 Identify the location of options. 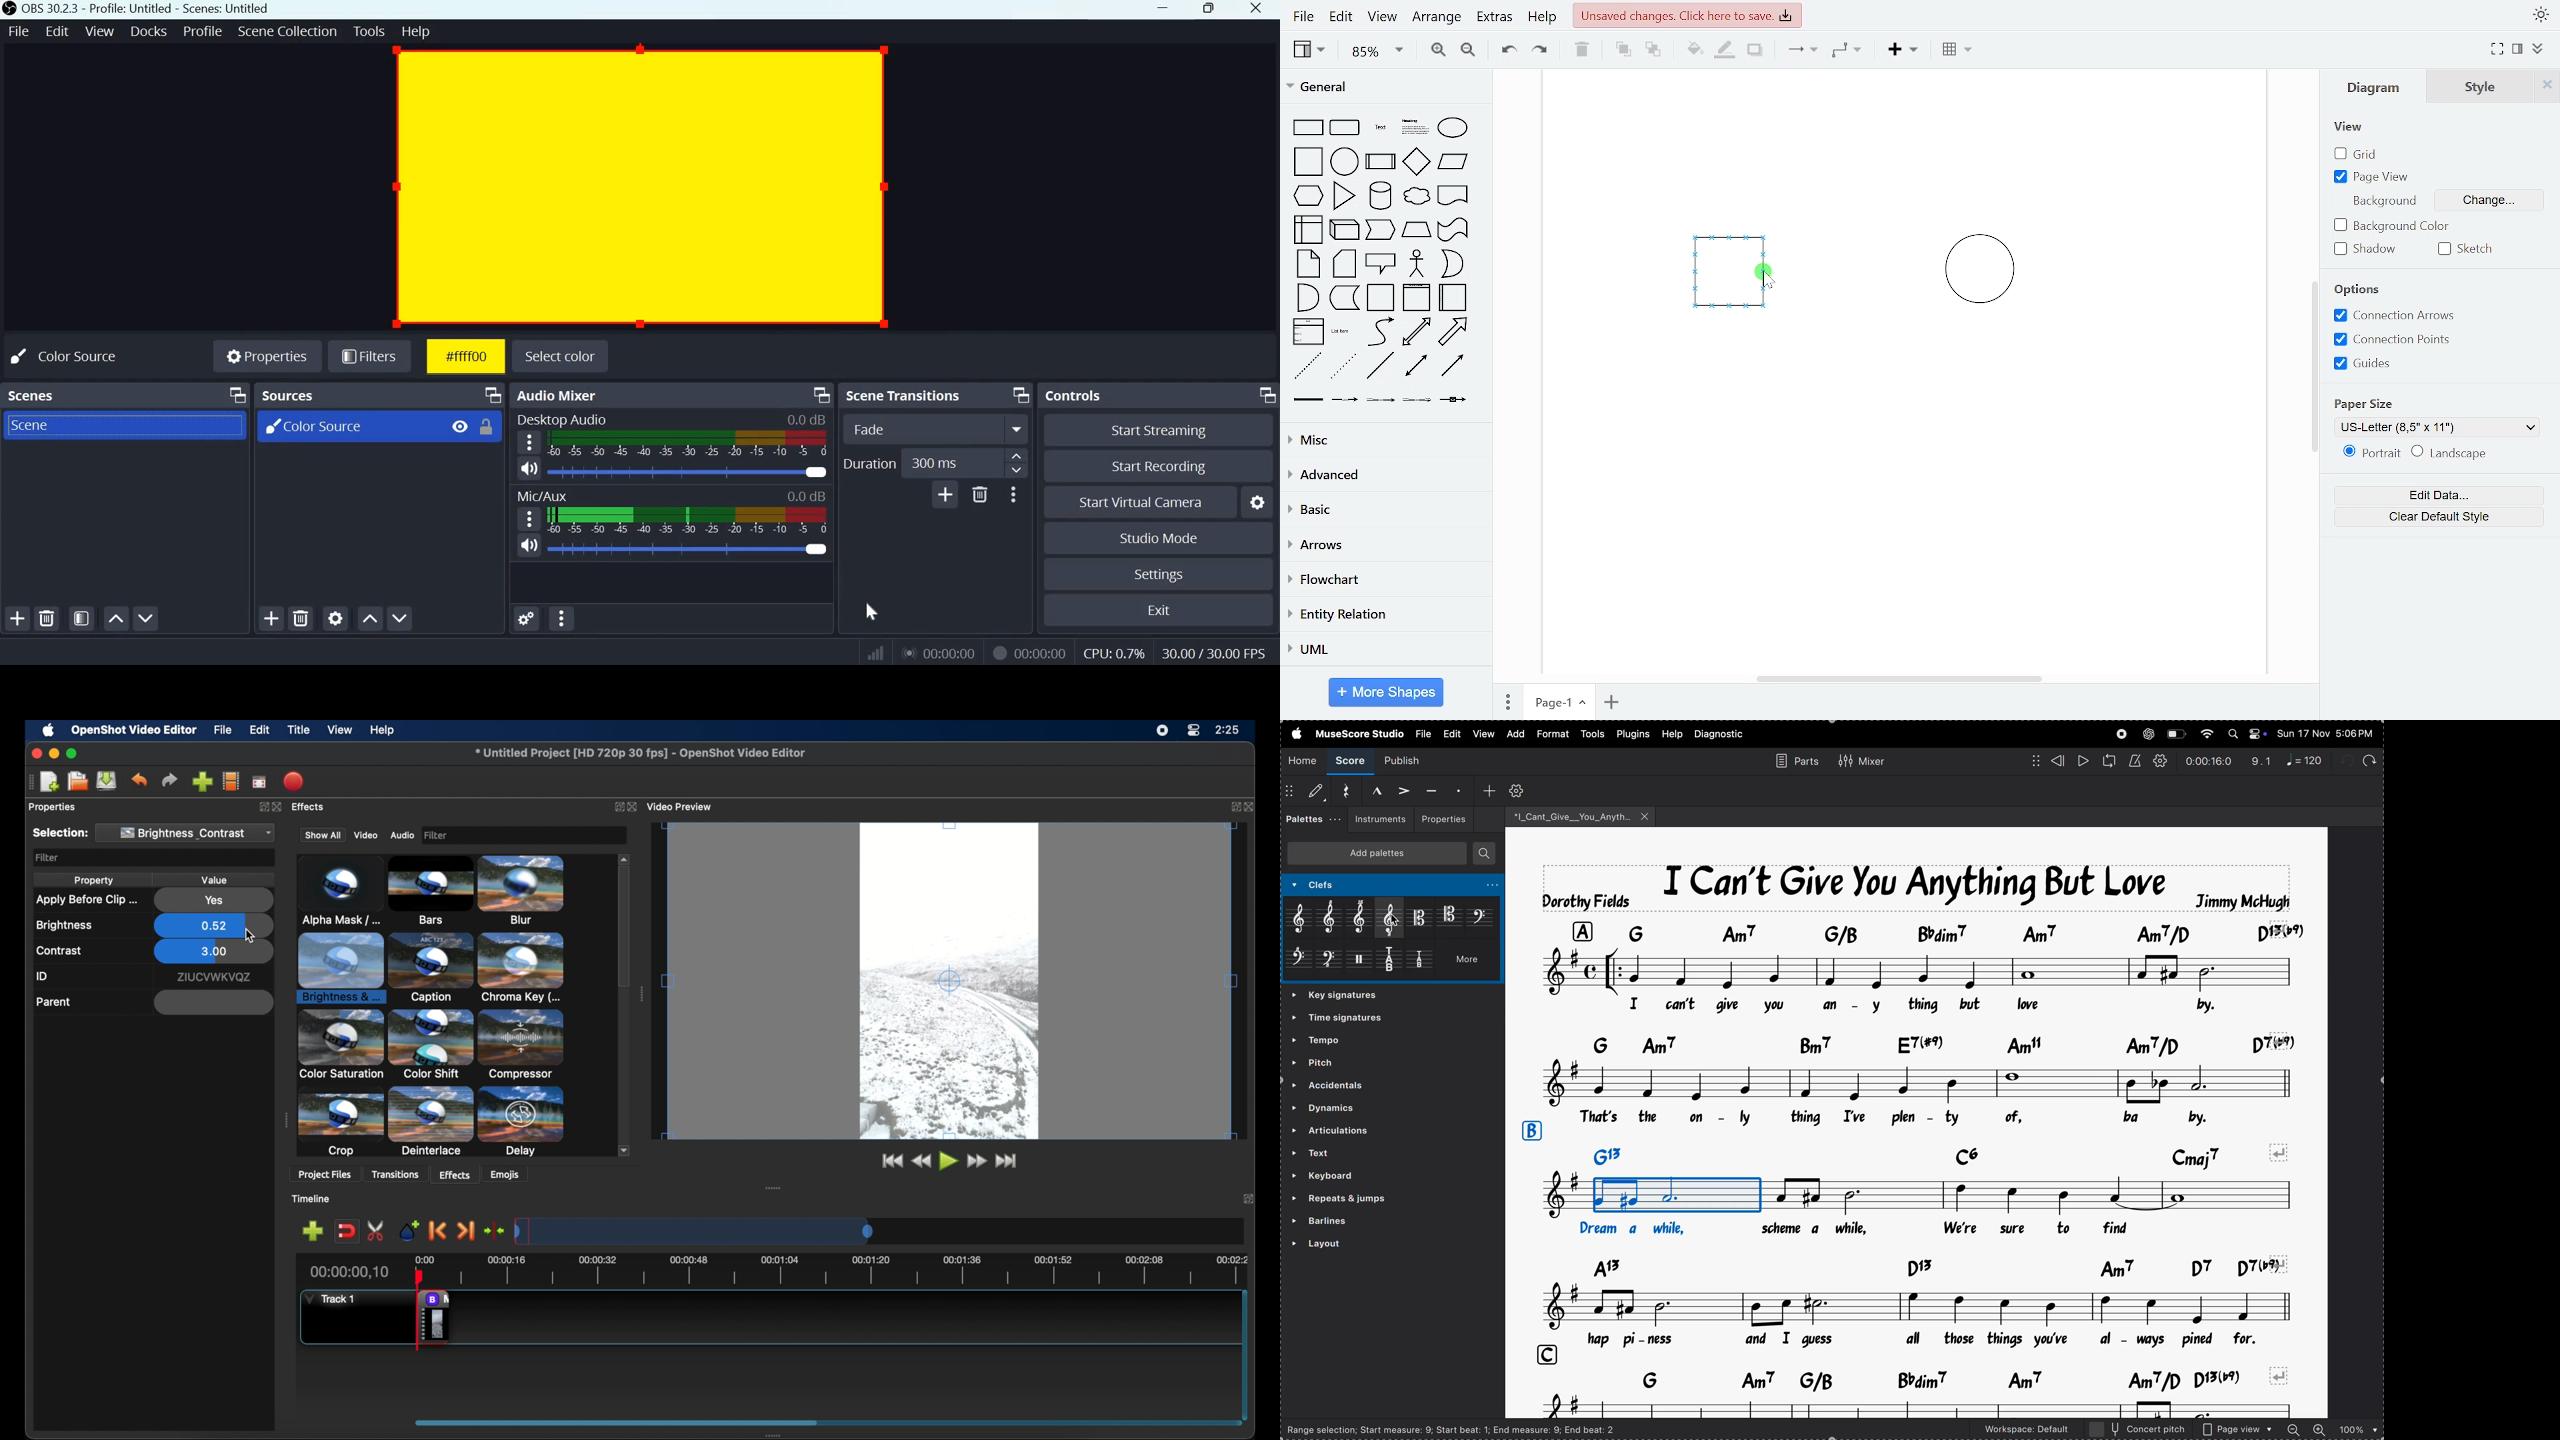
(2363, 290).